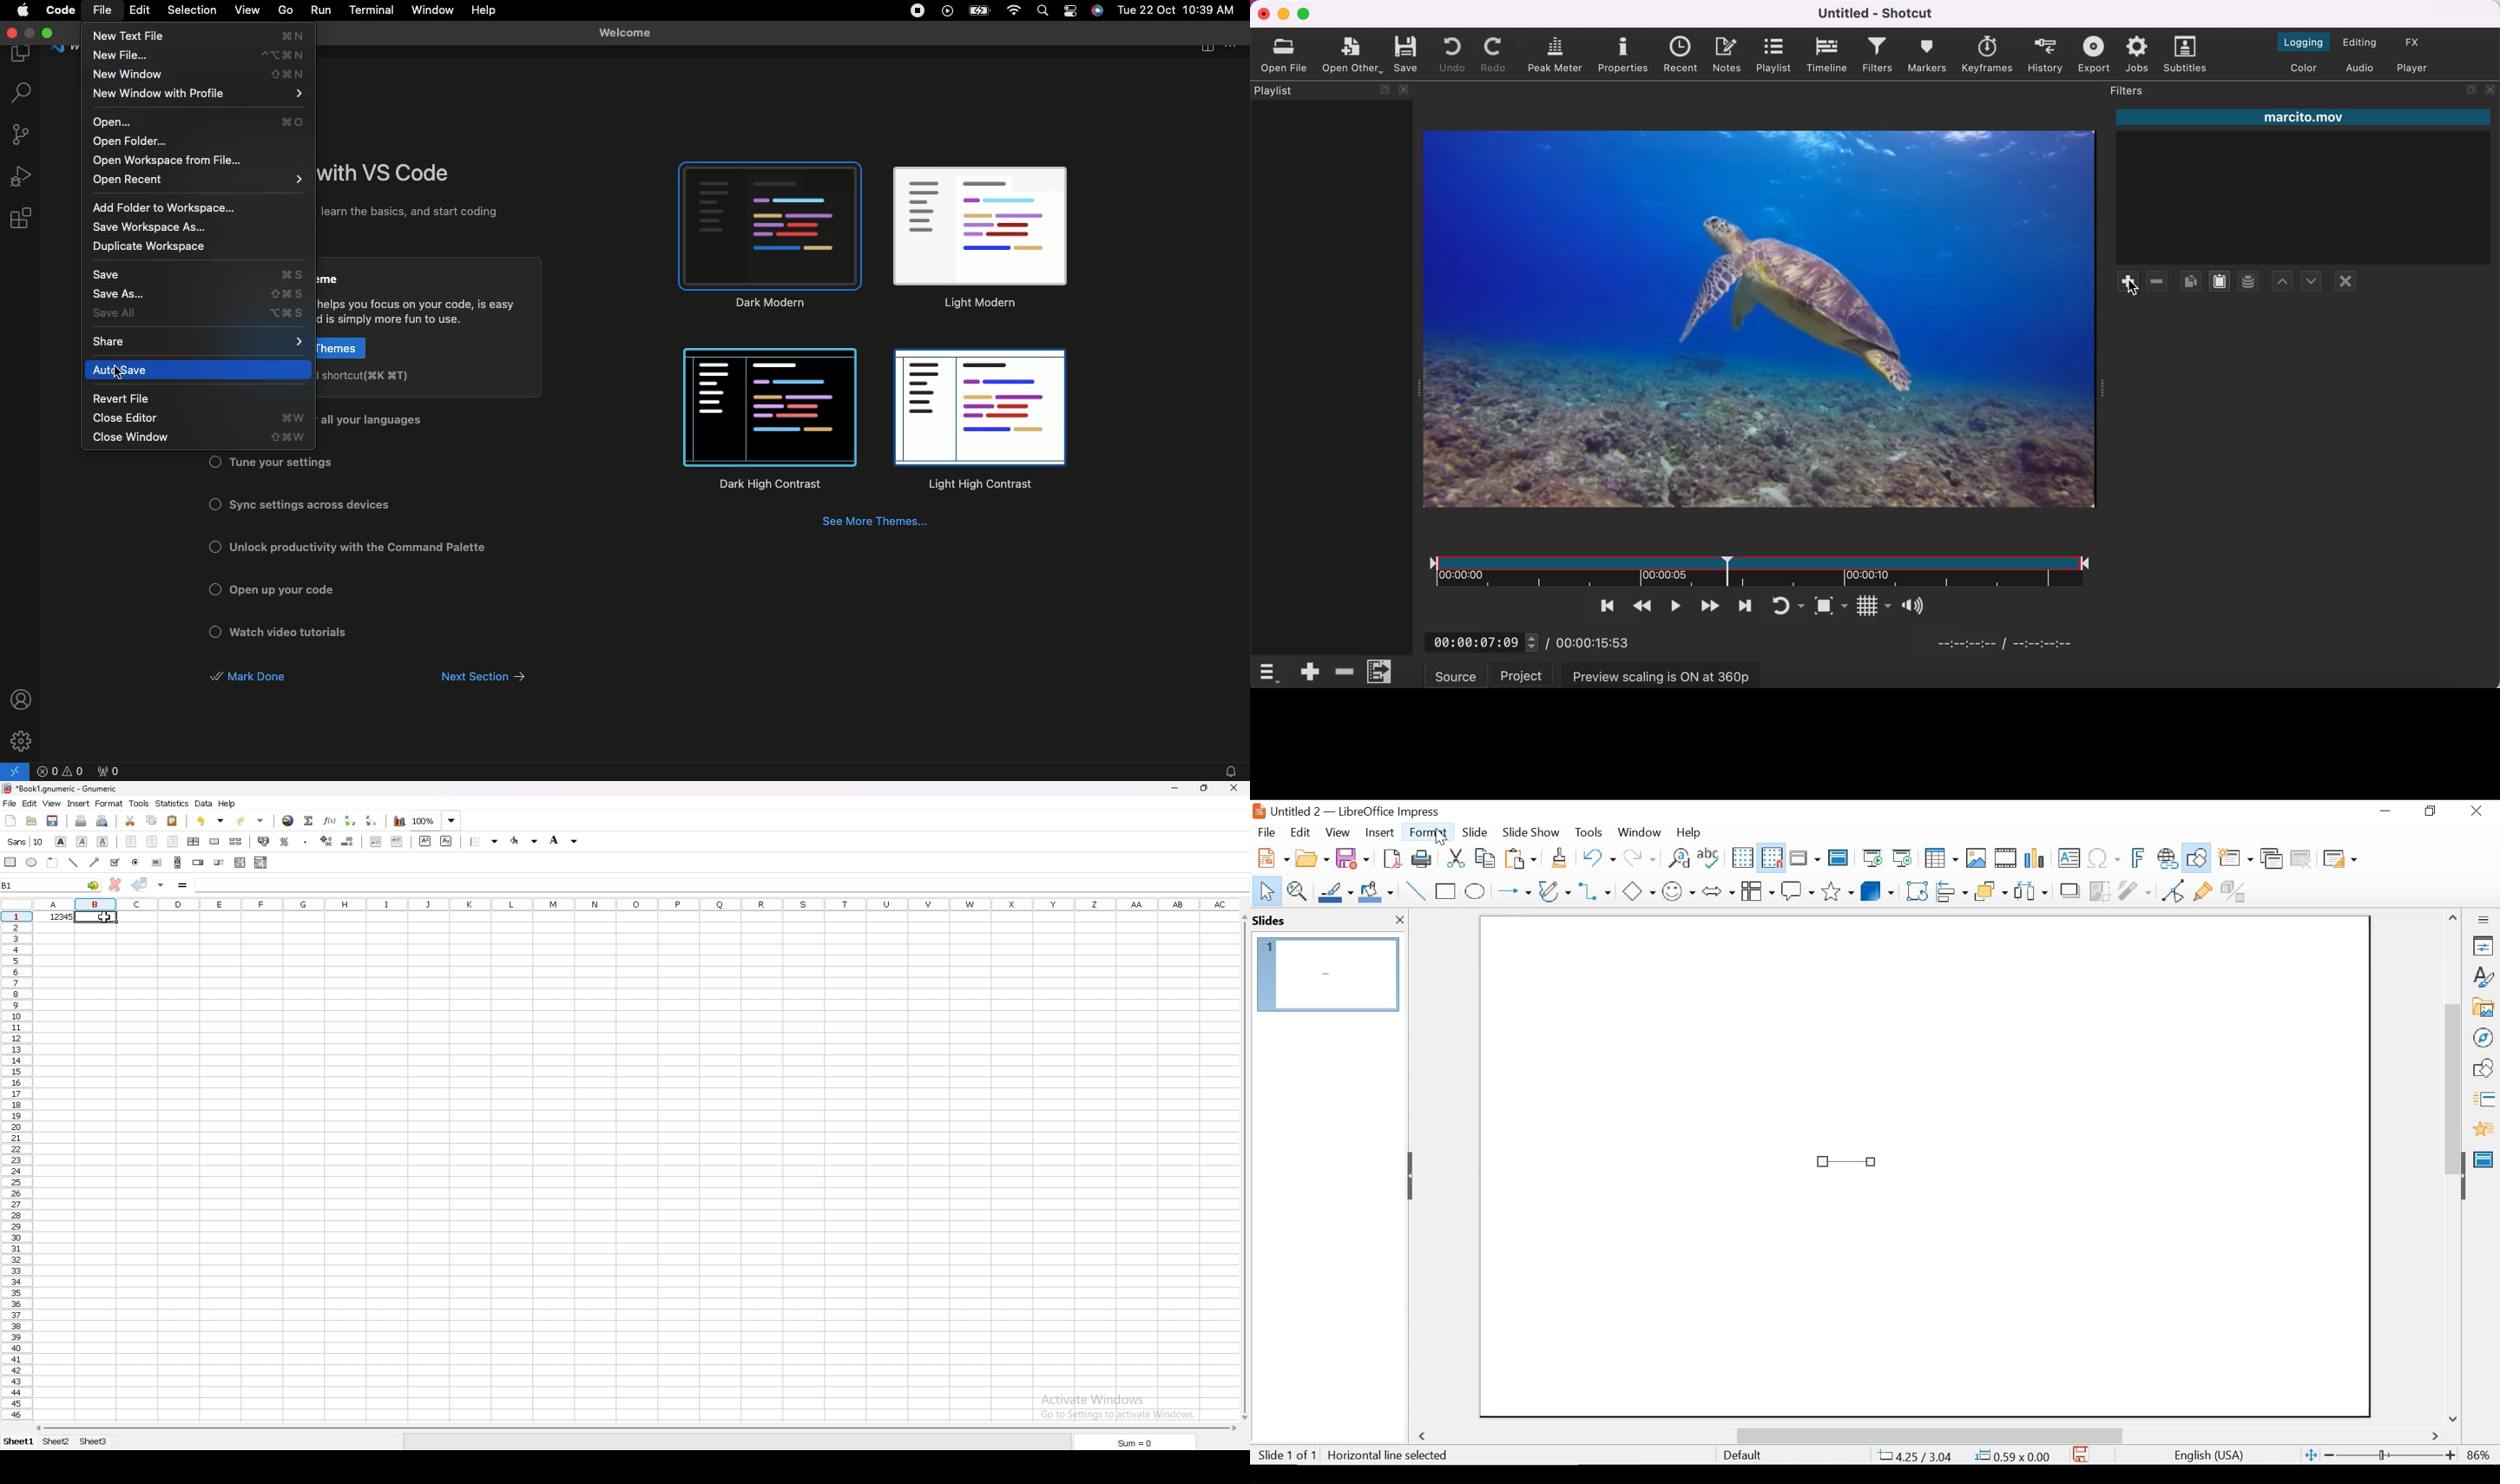  Describe the element at coordinates (377, 841) in the screenshot. I see `decrease indent` at that location.